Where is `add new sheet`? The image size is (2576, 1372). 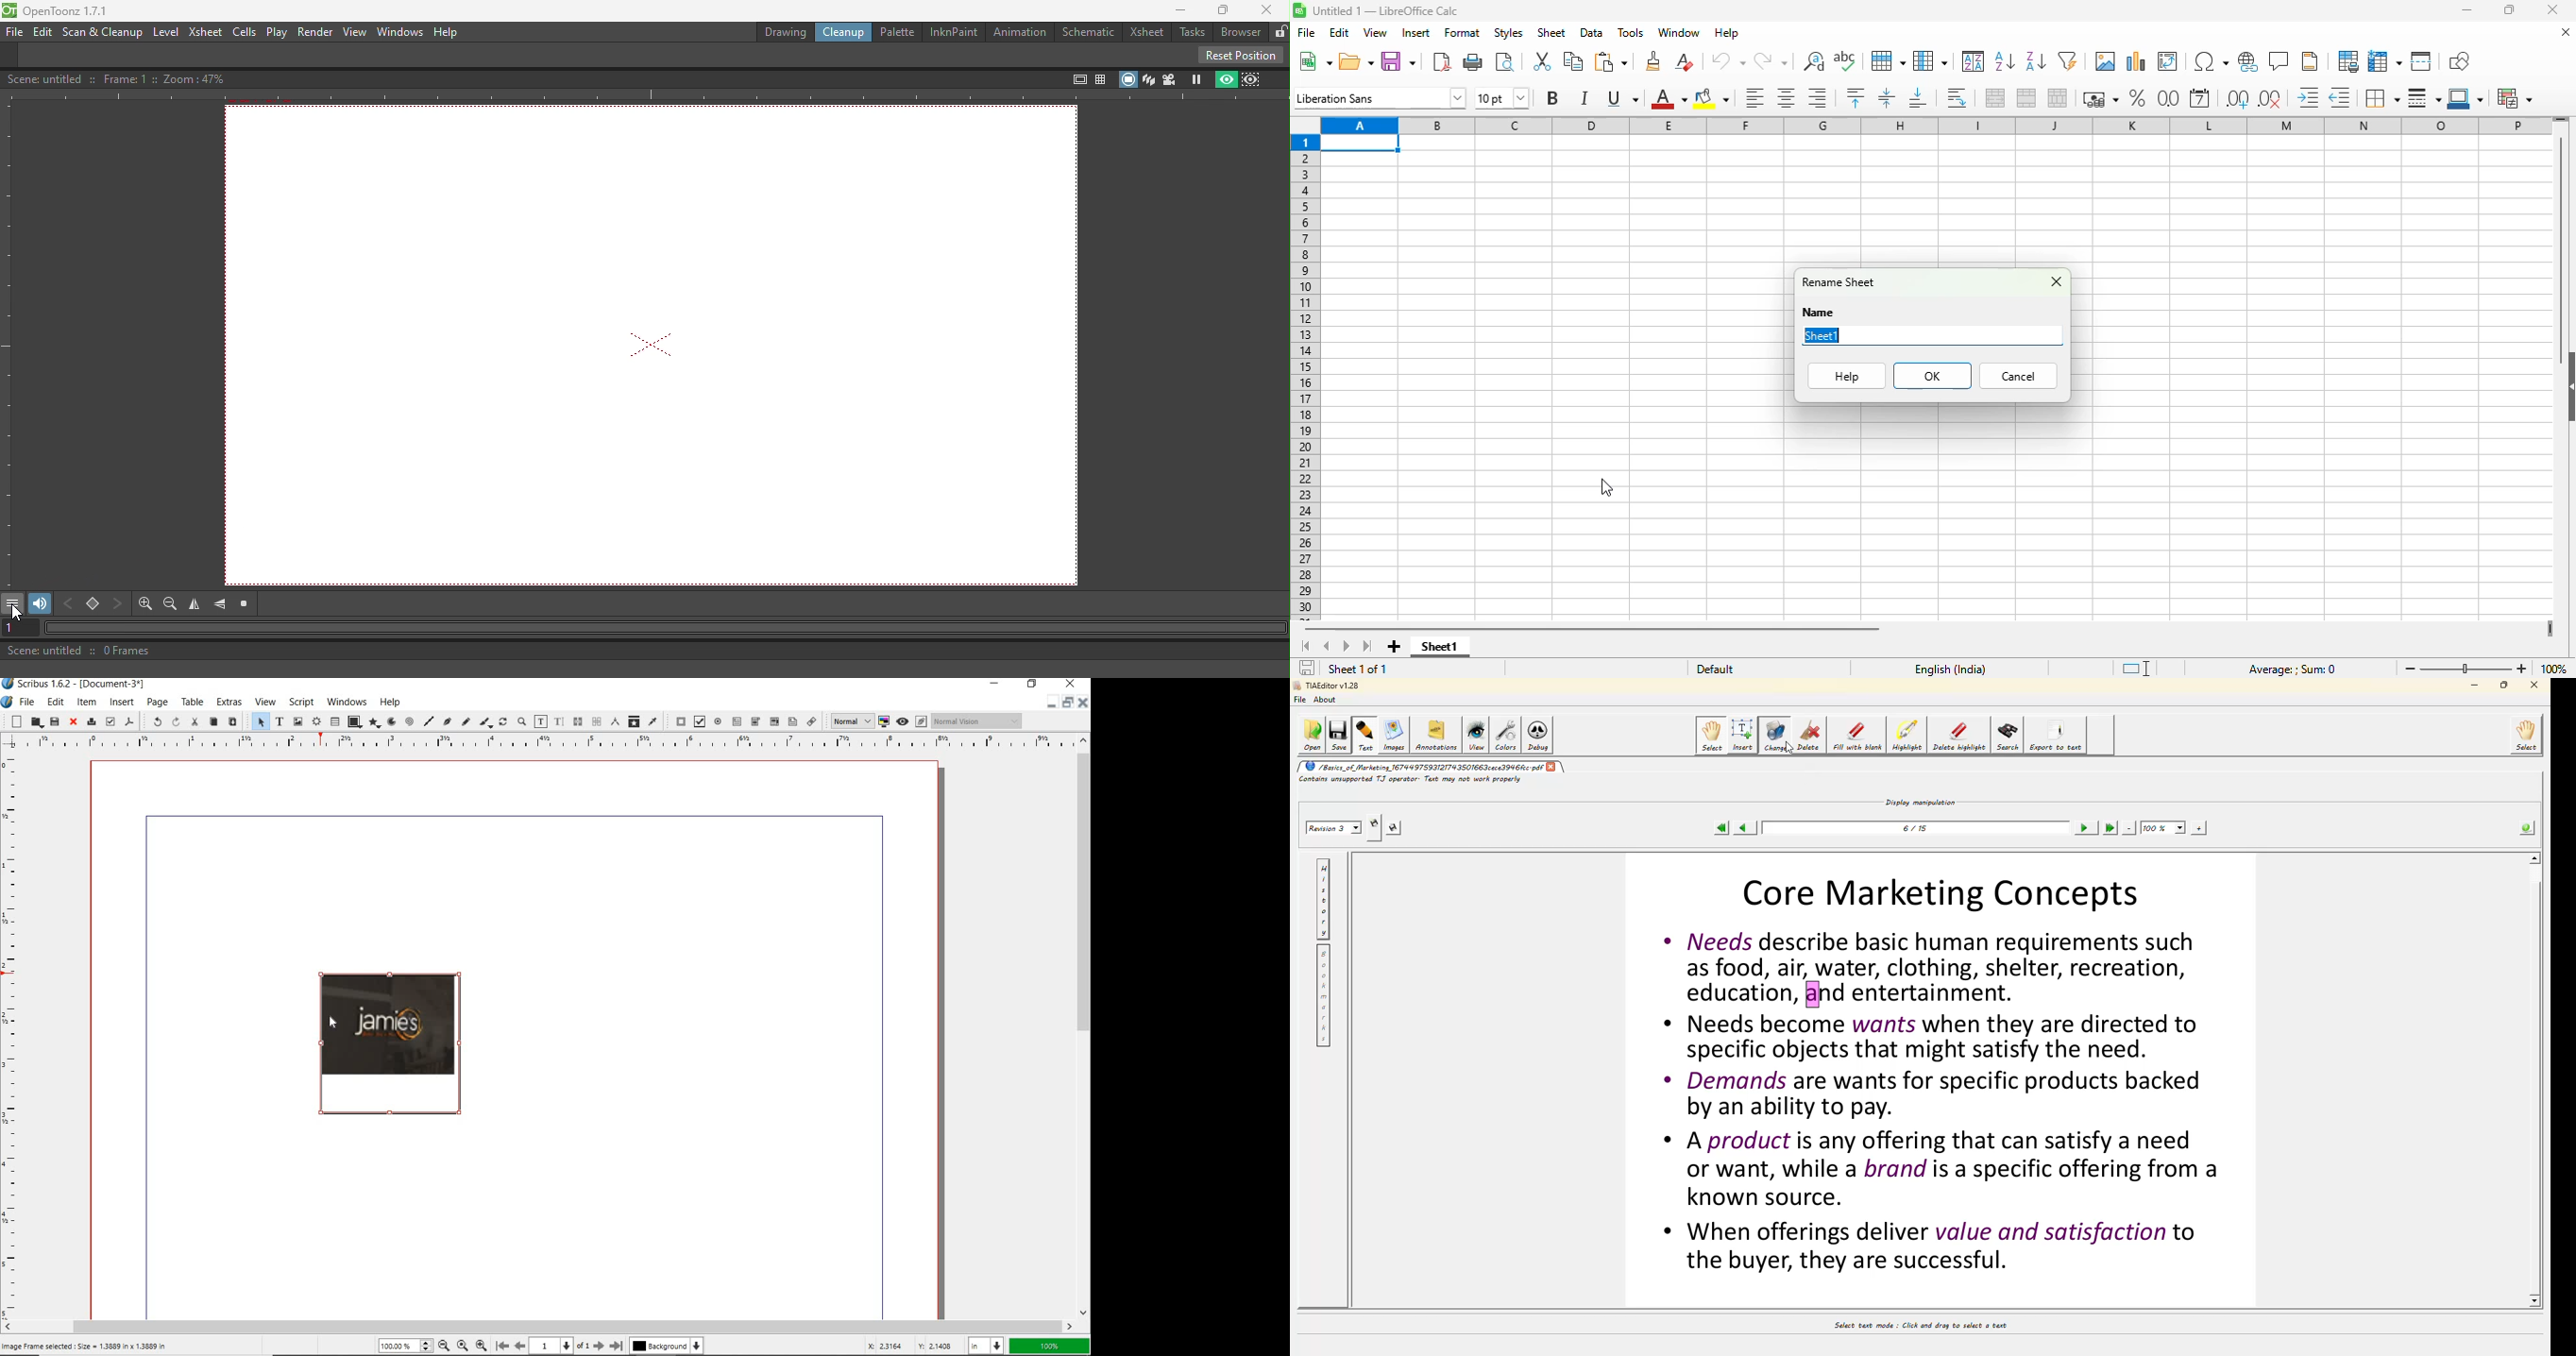 add new sheet is located at coordinates (1394, 647).